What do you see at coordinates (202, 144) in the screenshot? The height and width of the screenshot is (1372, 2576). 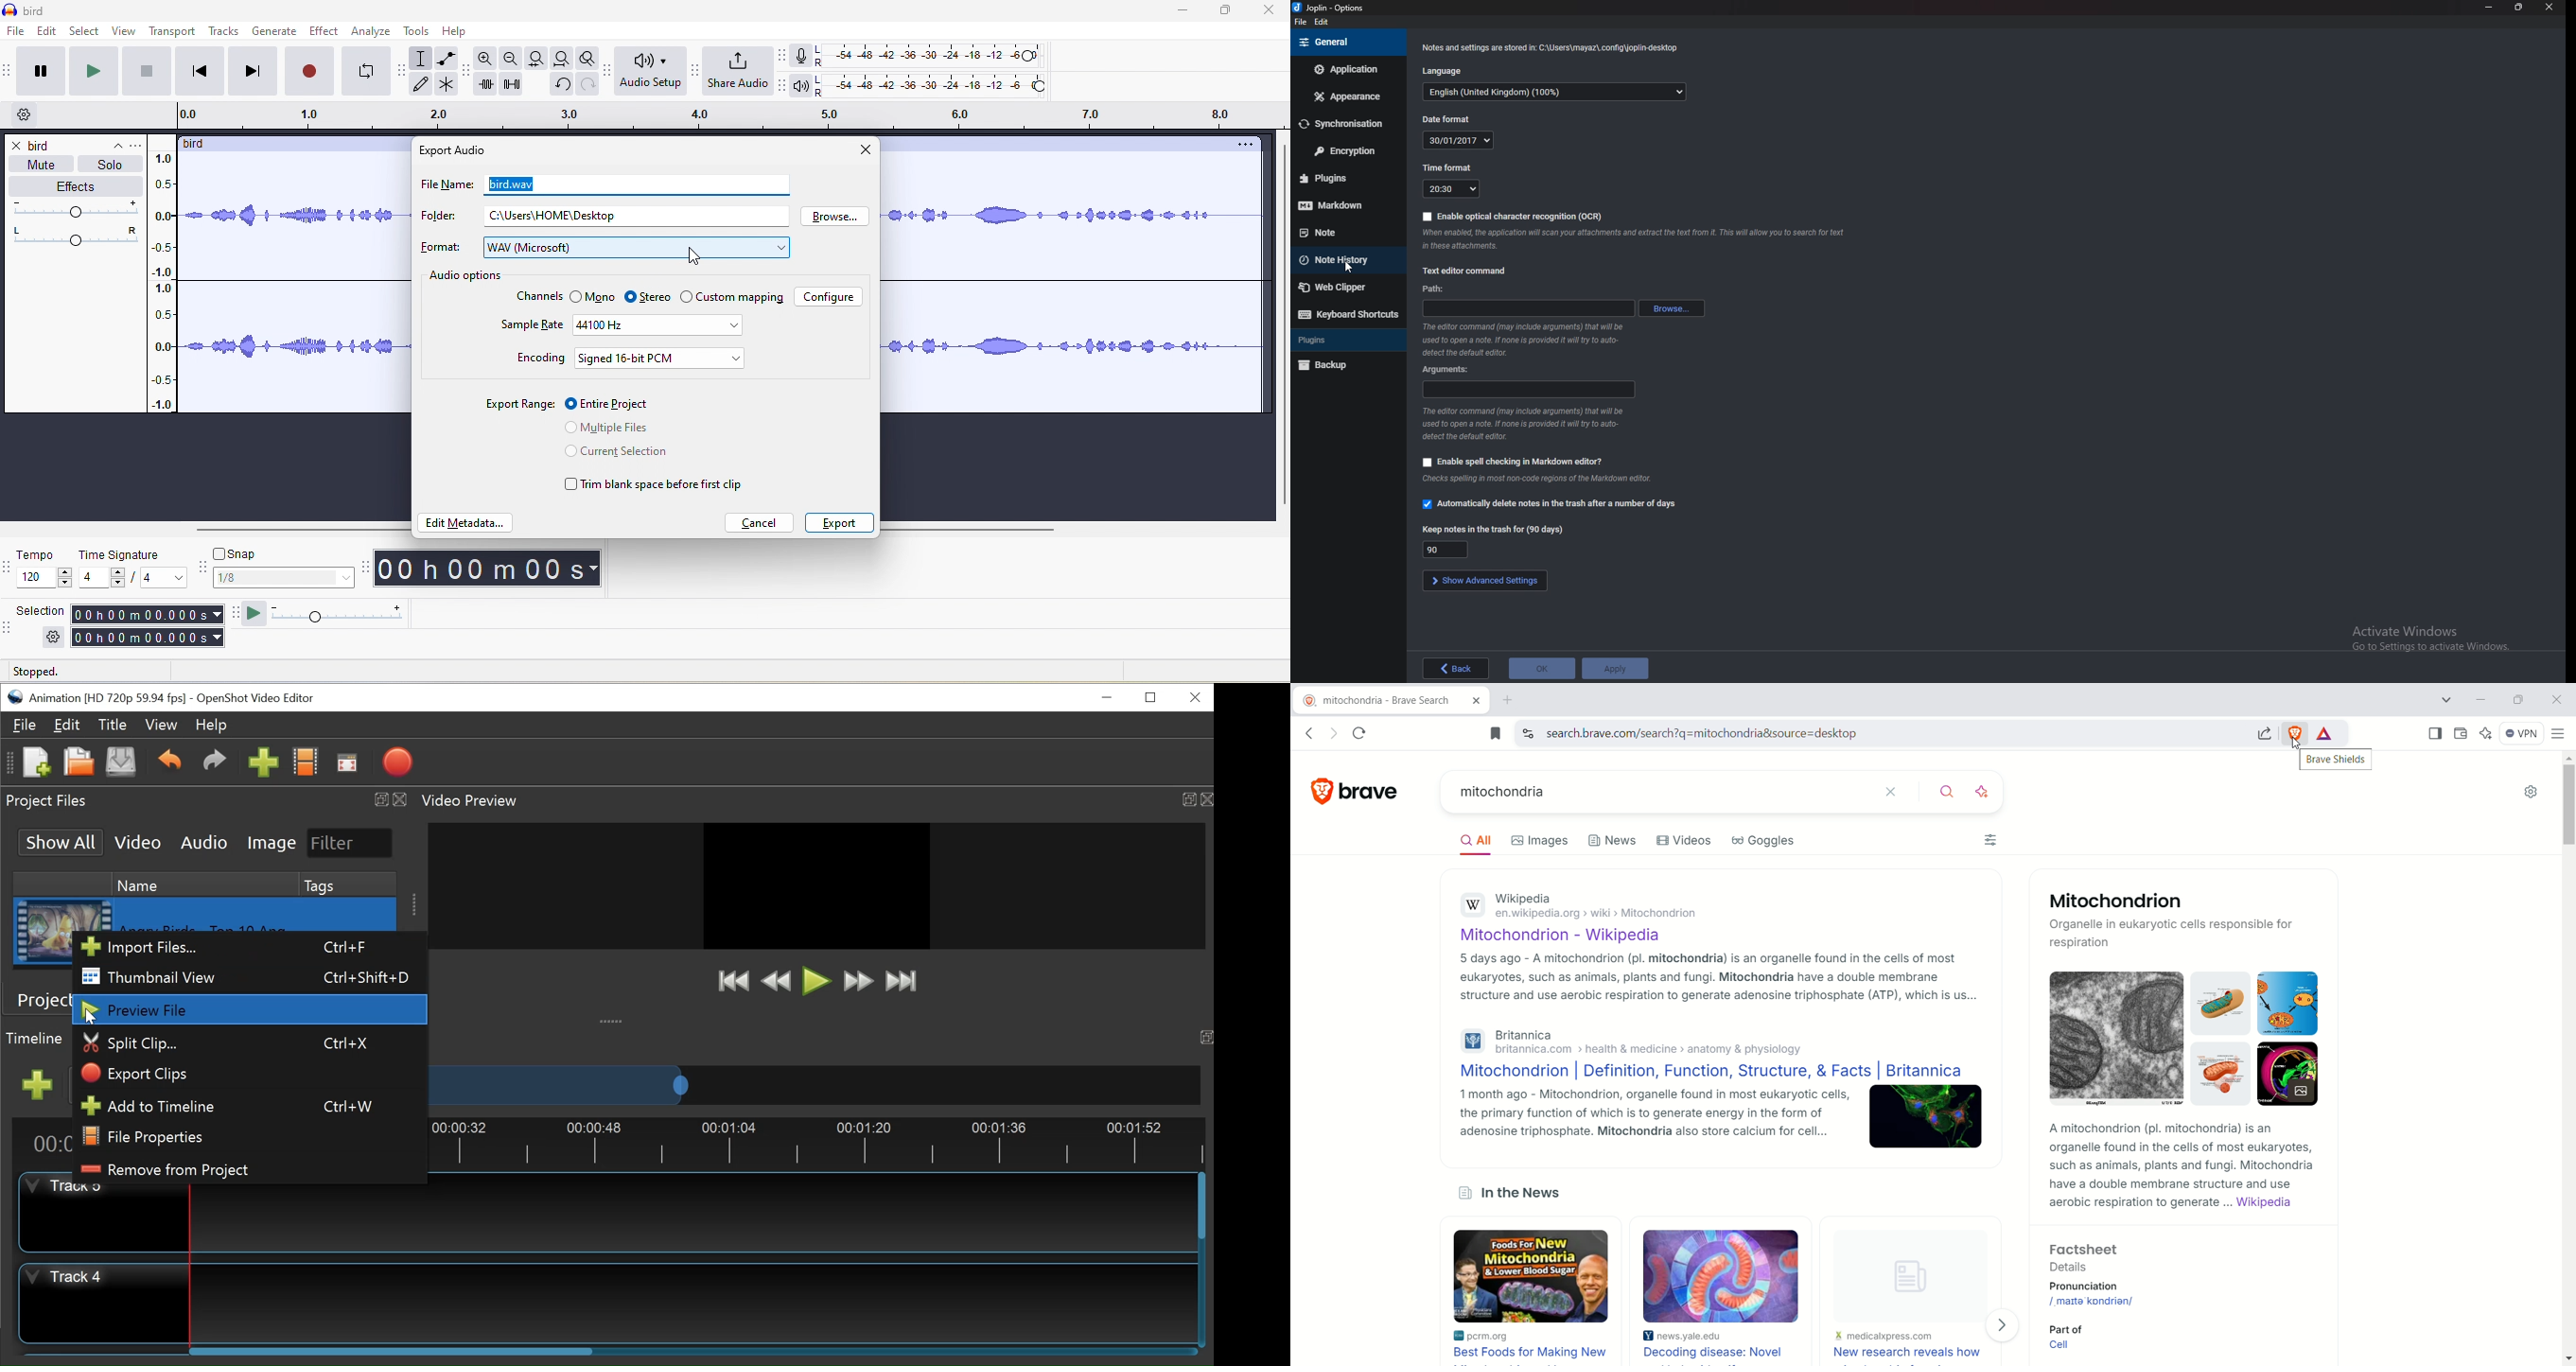 I see `bird` at bounding box center [202, 144].